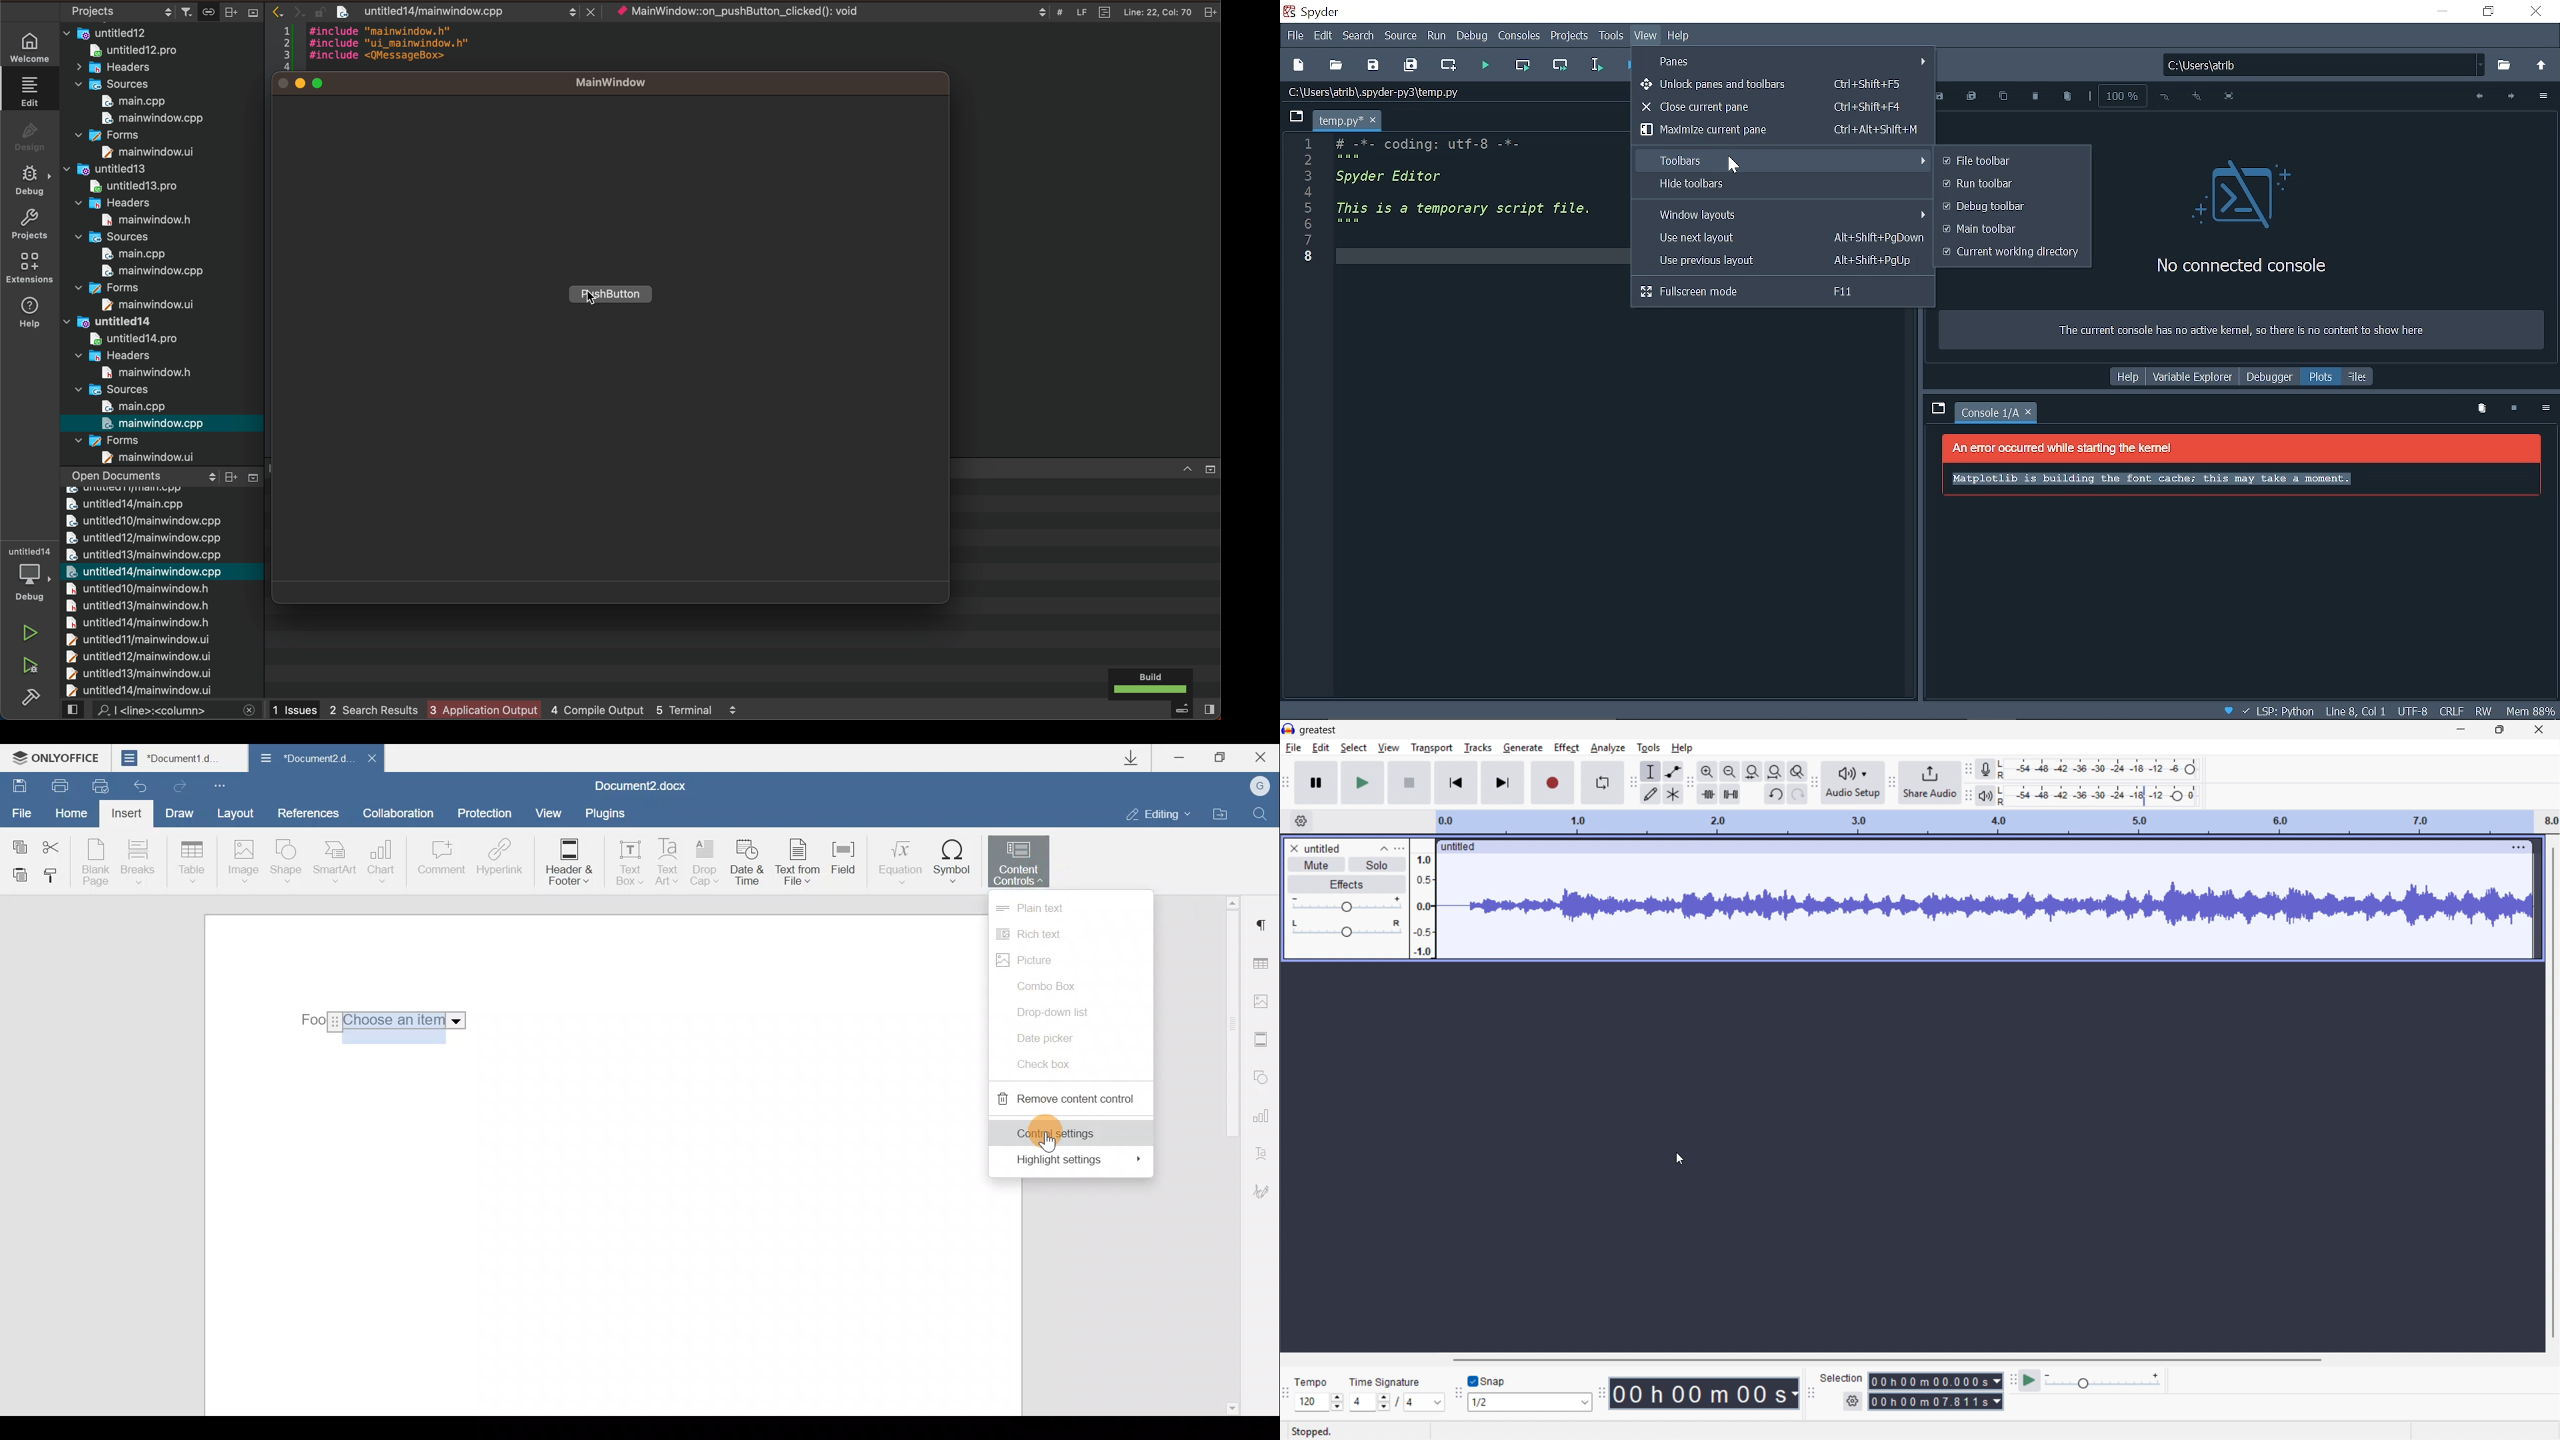 The height and width of the screenshot is (1456, 2576). What do you see at coordinates (1374, 64) in the screenshot?
I see `Save files` at bounding box center [1374, 64].